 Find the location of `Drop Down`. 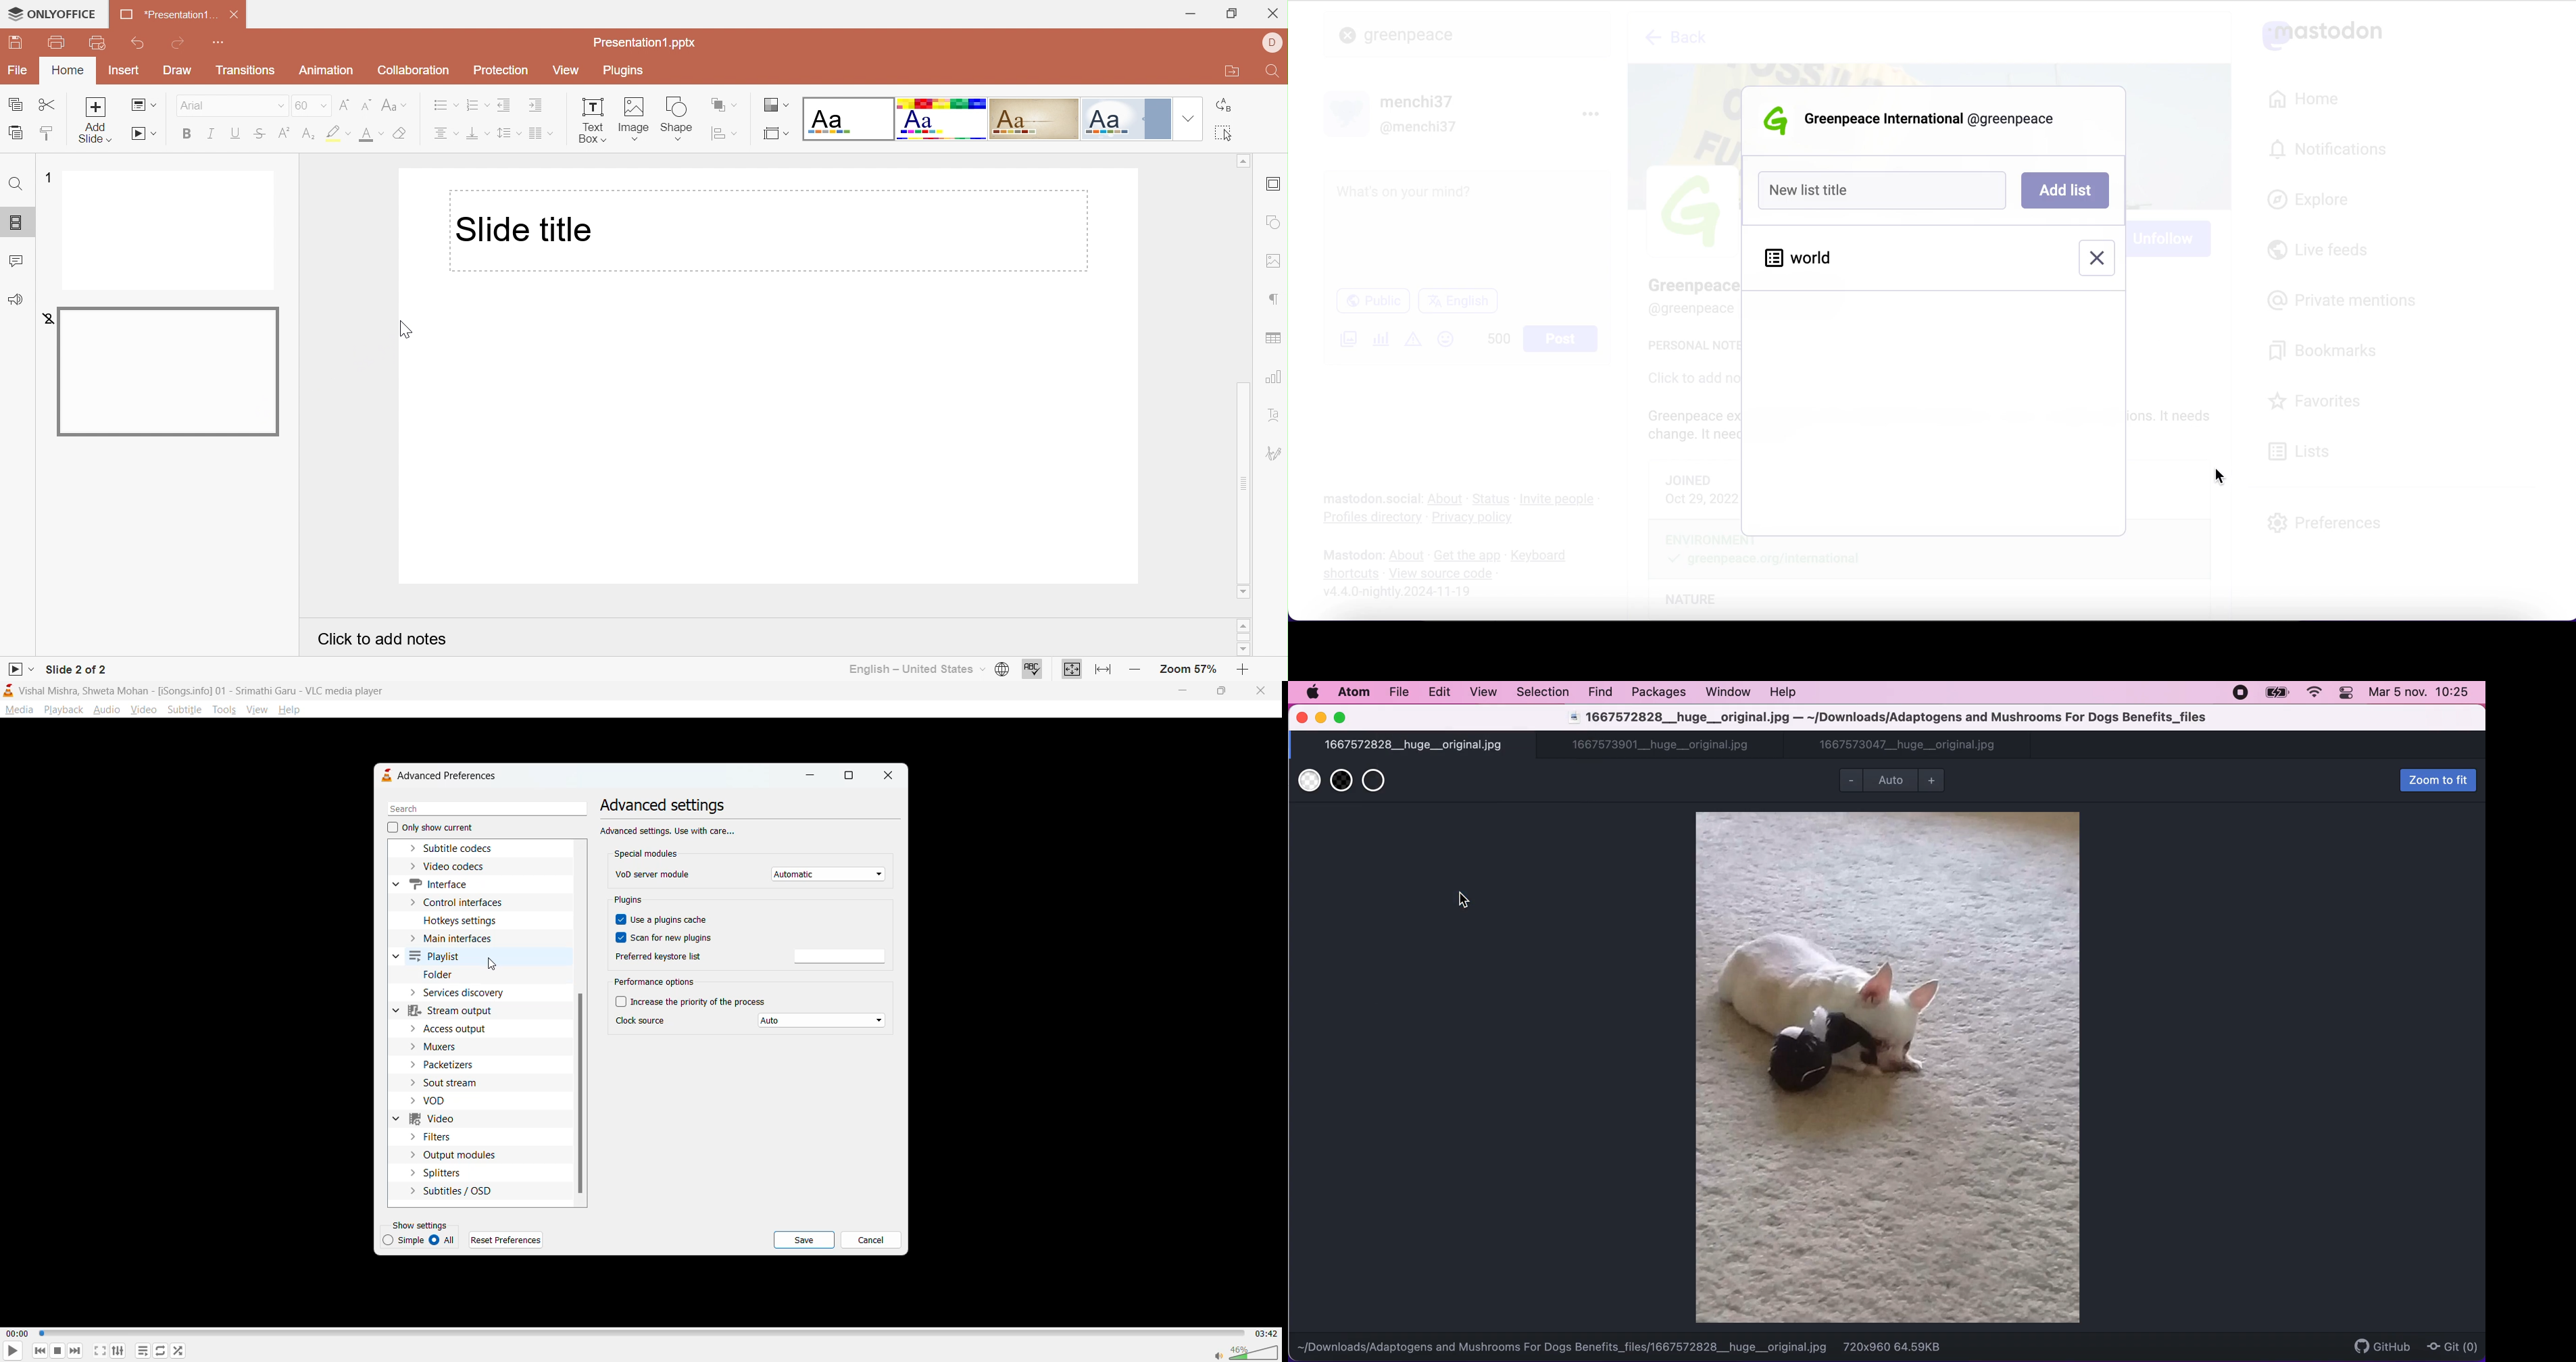

Drop Down is located at coordinates (1187, 121).